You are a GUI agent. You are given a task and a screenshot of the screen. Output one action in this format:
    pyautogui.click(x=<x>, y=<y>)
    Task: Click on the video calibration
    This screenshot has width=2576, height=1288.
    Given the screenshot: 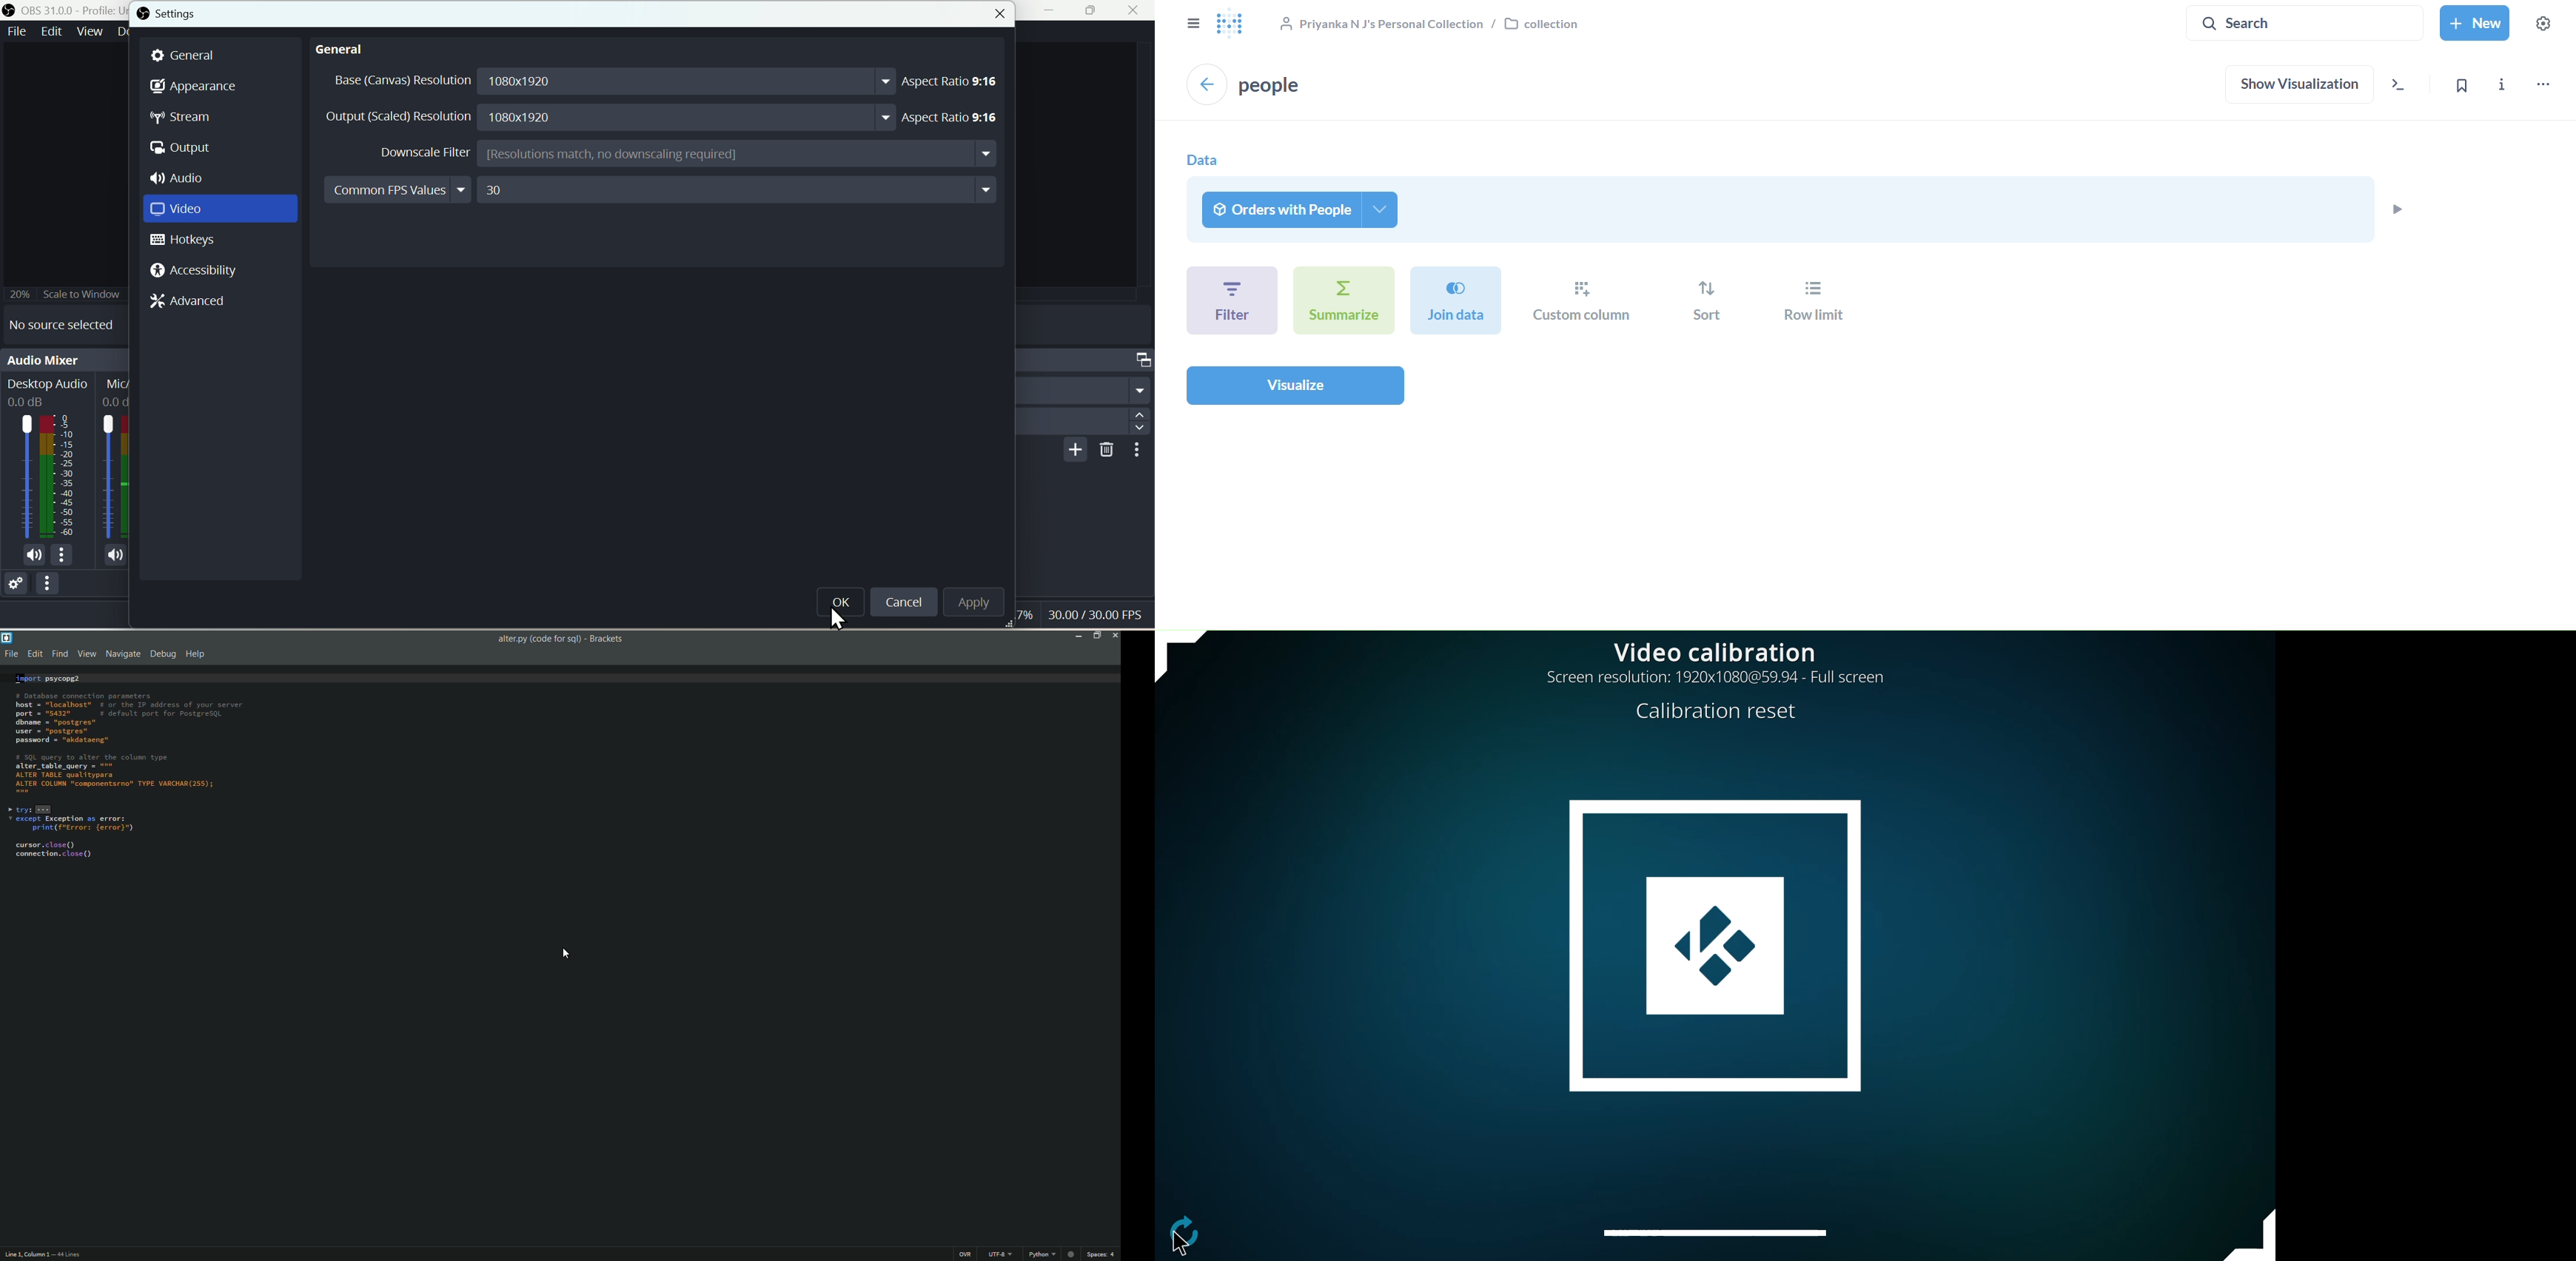 What is the action you would take?
    pyautogui.click(x=1719, y=648)
    